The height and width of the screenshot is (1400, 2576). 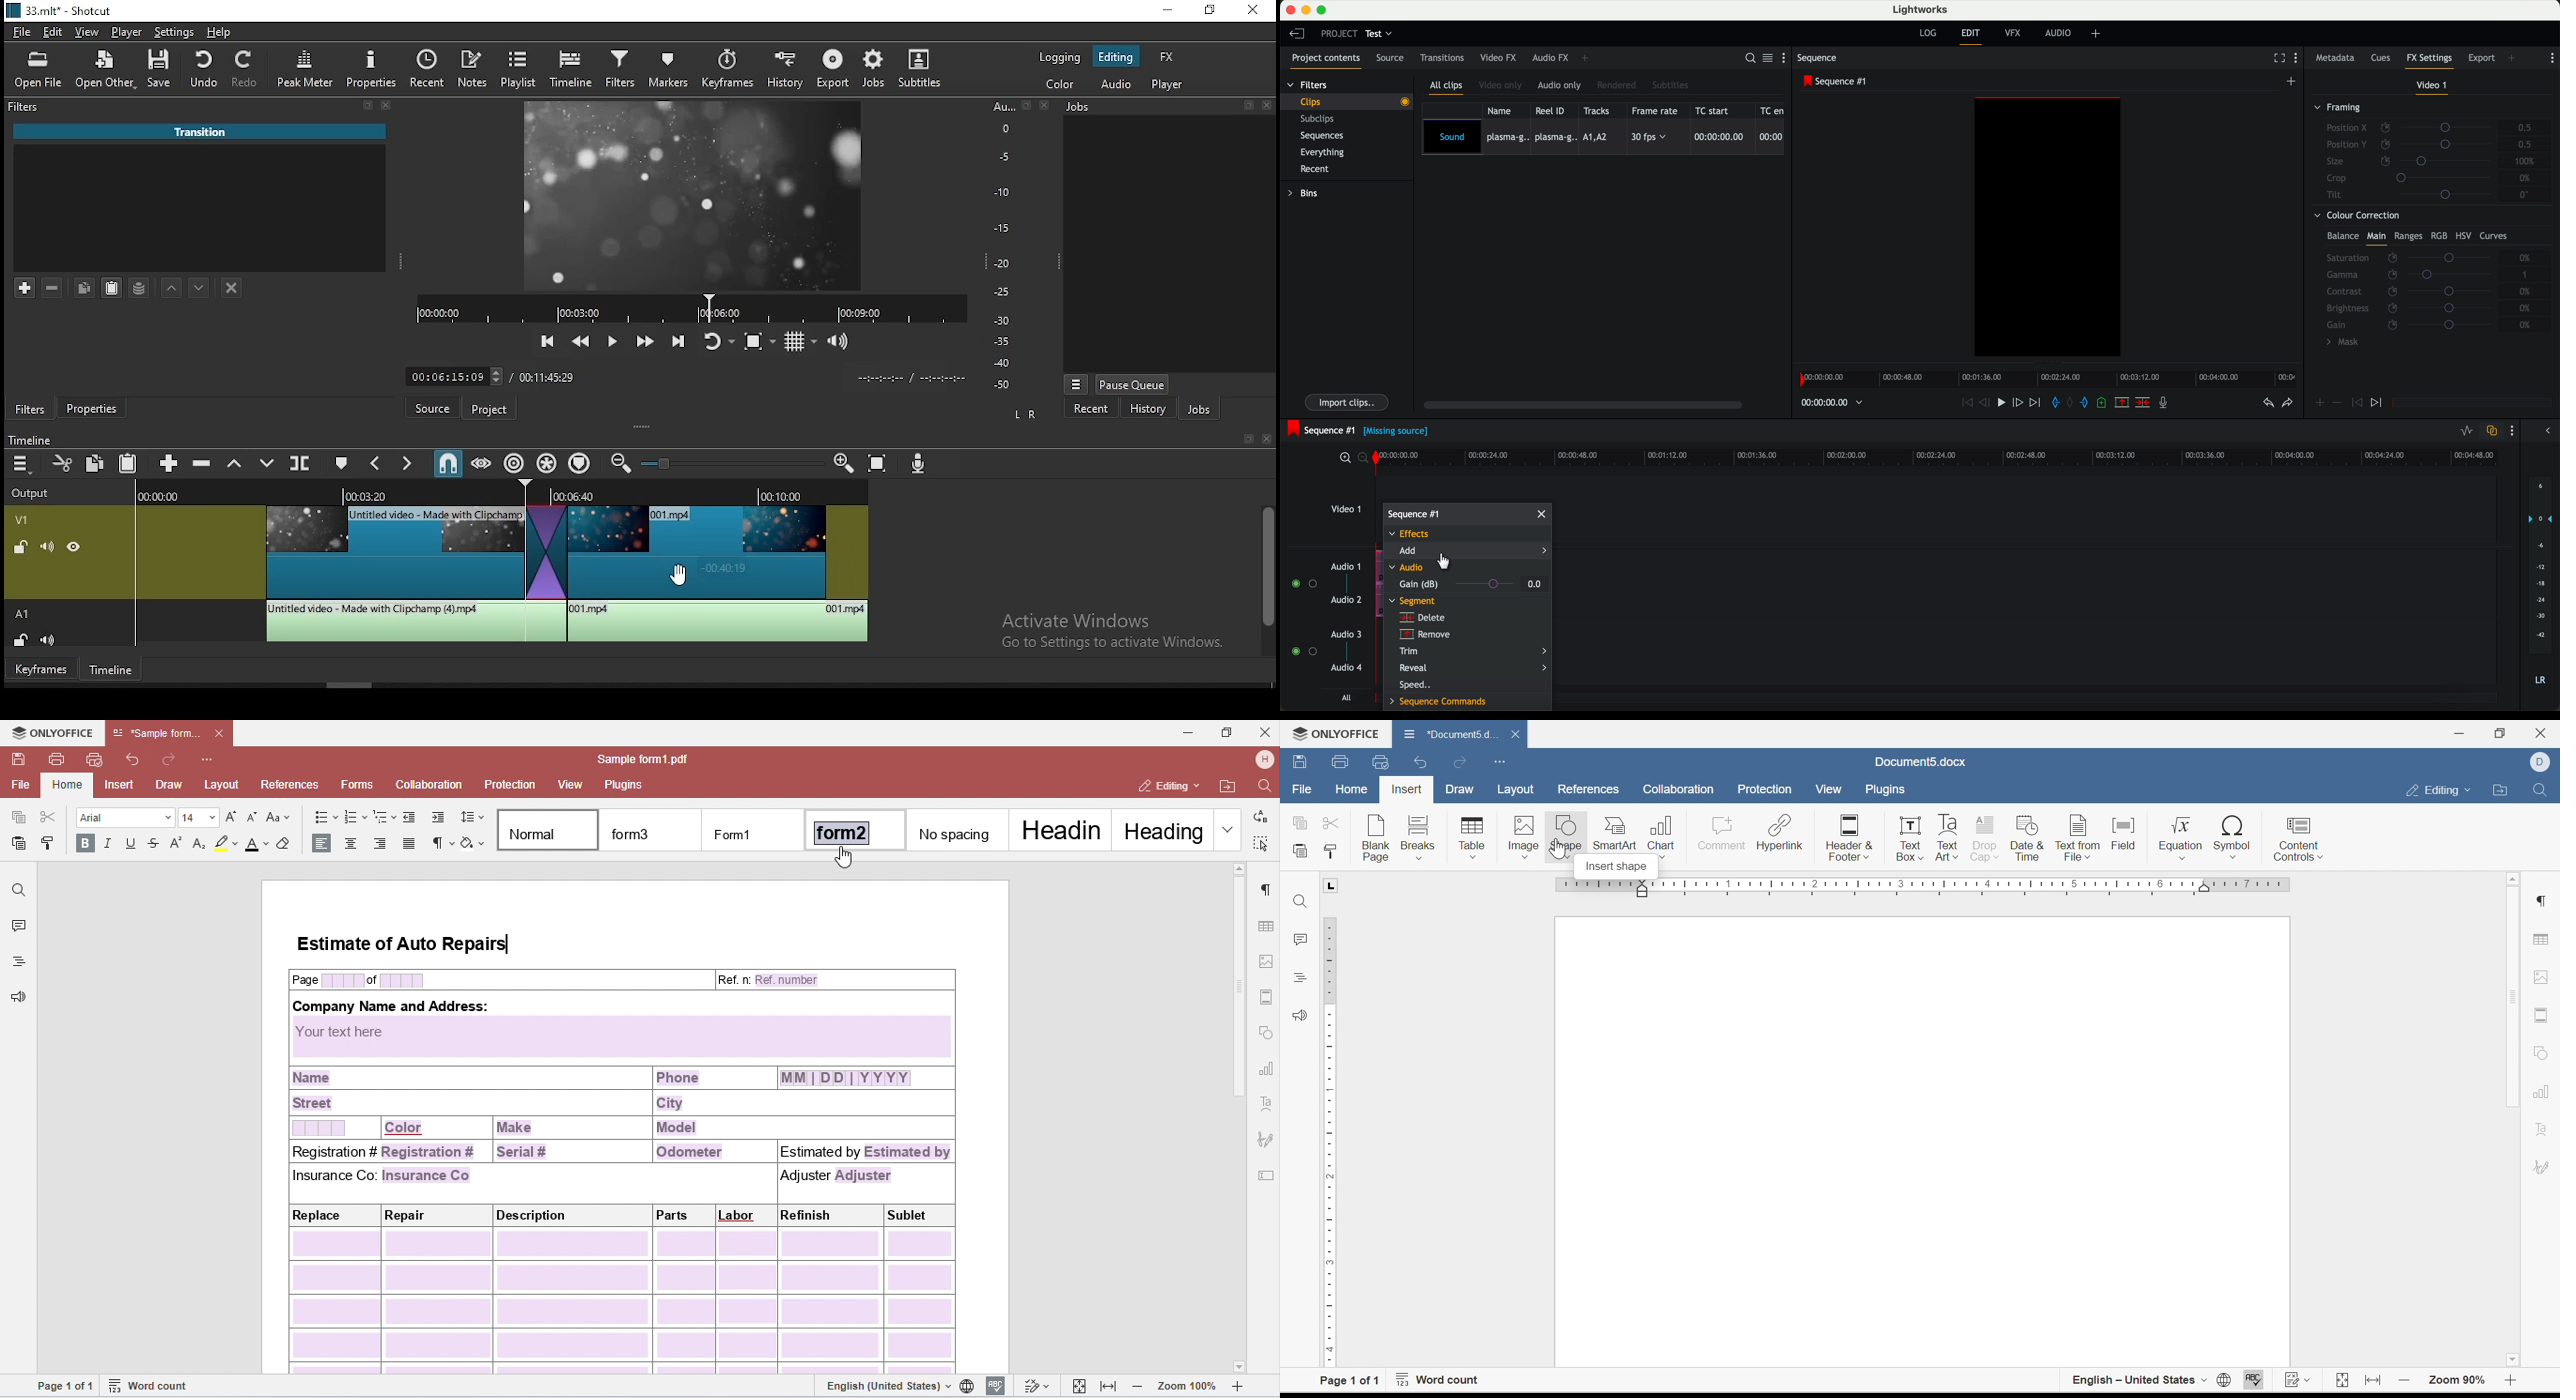 I want to click on source, so click(x=1394, y=58).